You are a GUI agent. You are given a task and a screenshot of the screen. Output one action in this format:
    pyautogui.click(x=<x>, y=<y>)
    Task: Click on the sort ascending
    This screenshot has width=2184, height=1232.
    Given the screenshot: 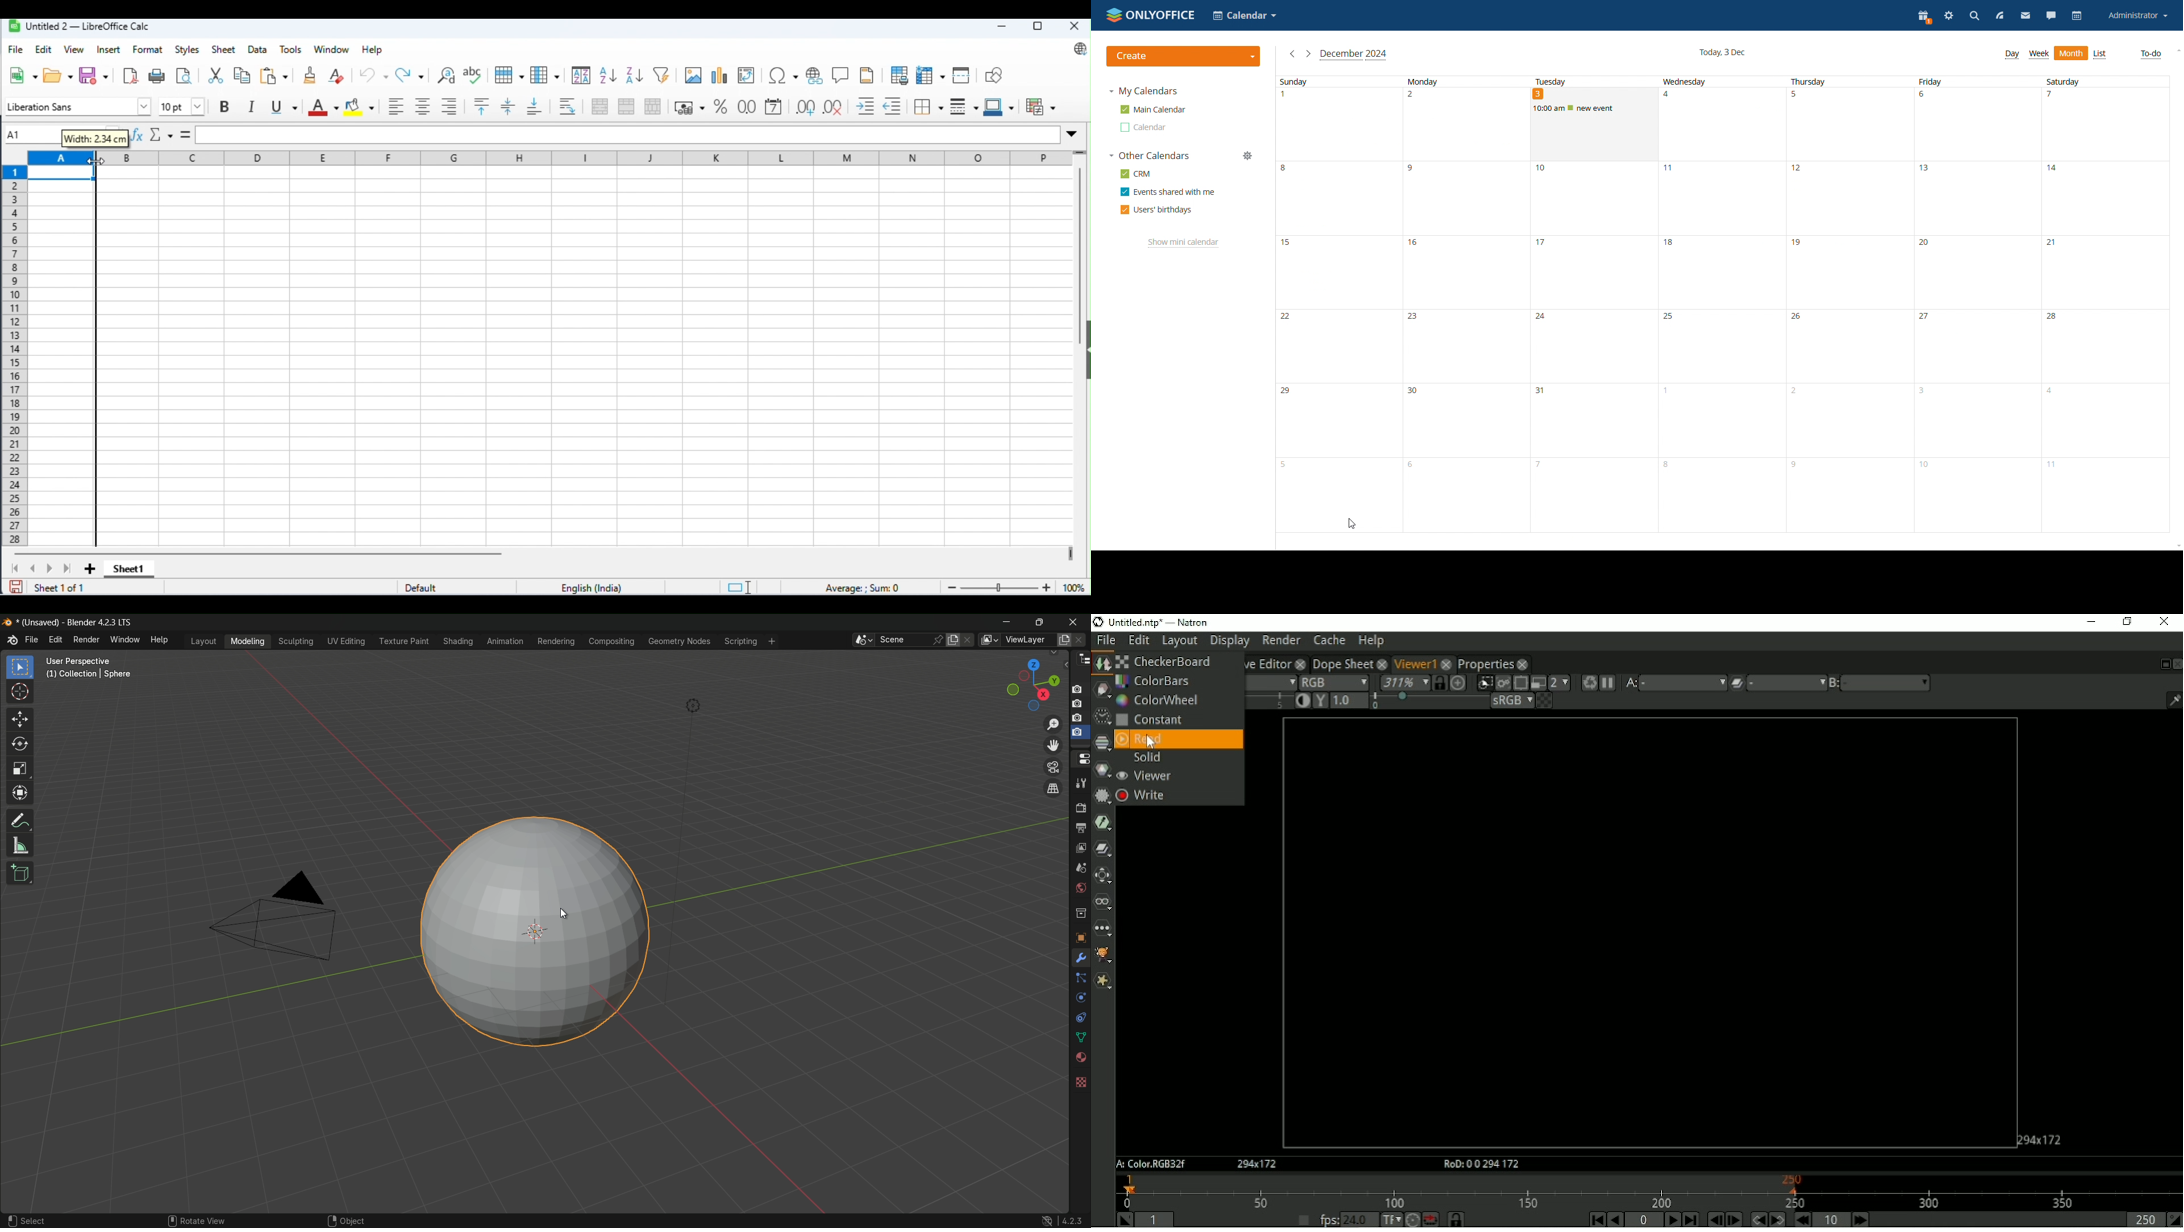 What is the action you would take?
    pyautogui.click(x=607, y=76)
    